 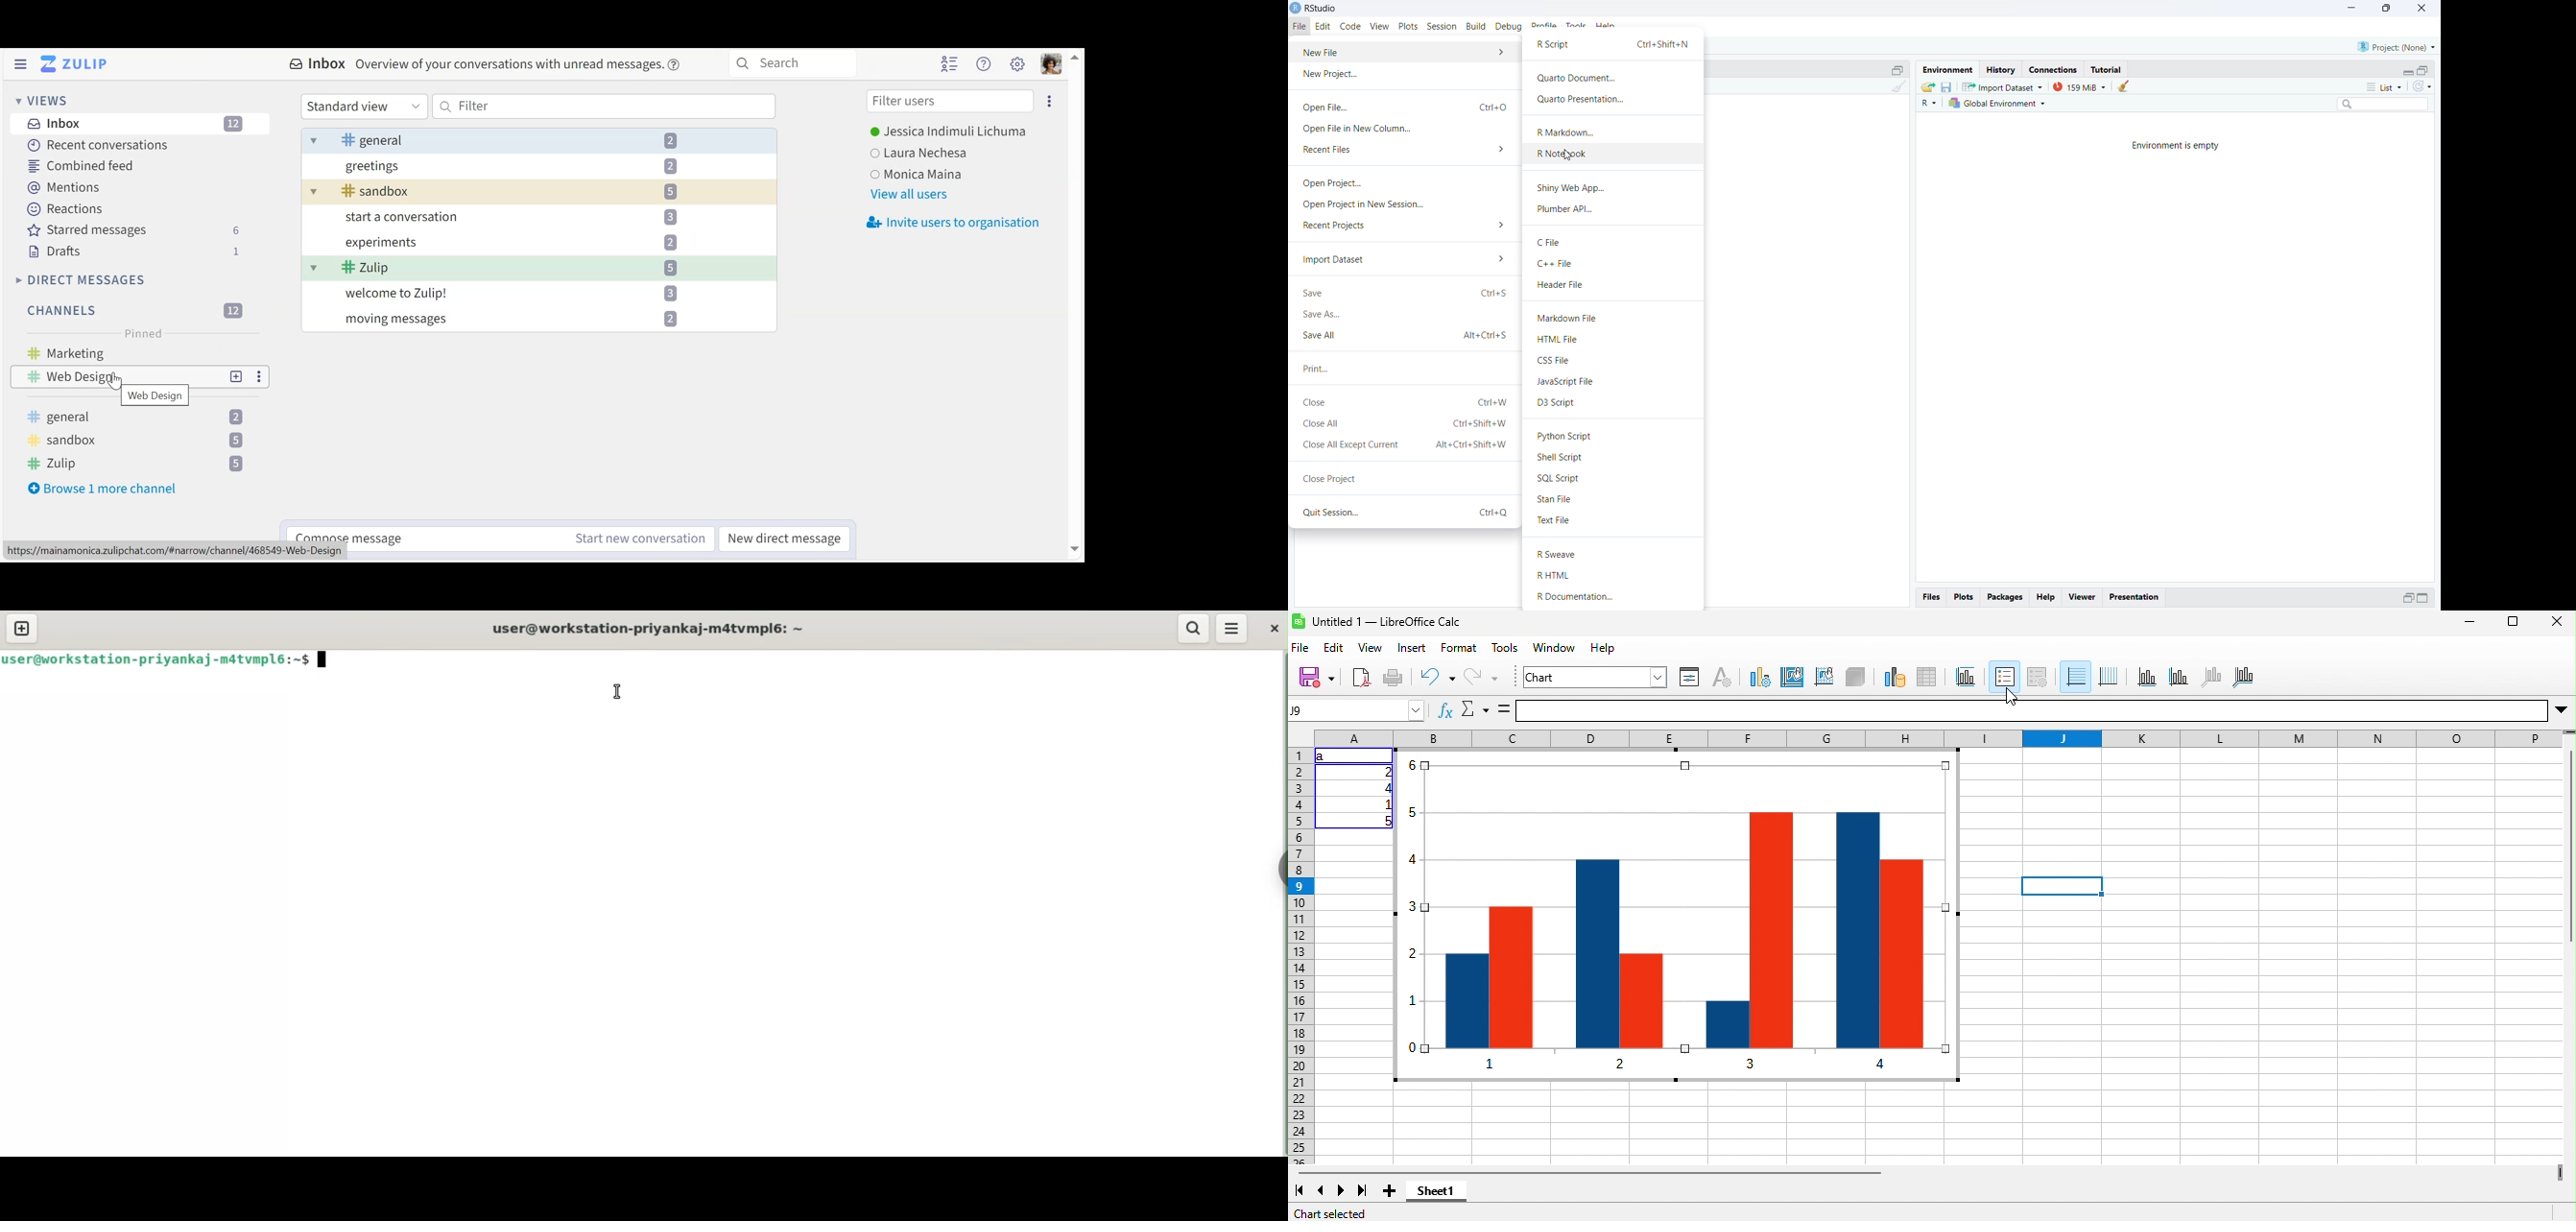 What do you see at coordinates (138, 465) in the screenshot?
I see `Zulip` at bounding box center [138, 465].